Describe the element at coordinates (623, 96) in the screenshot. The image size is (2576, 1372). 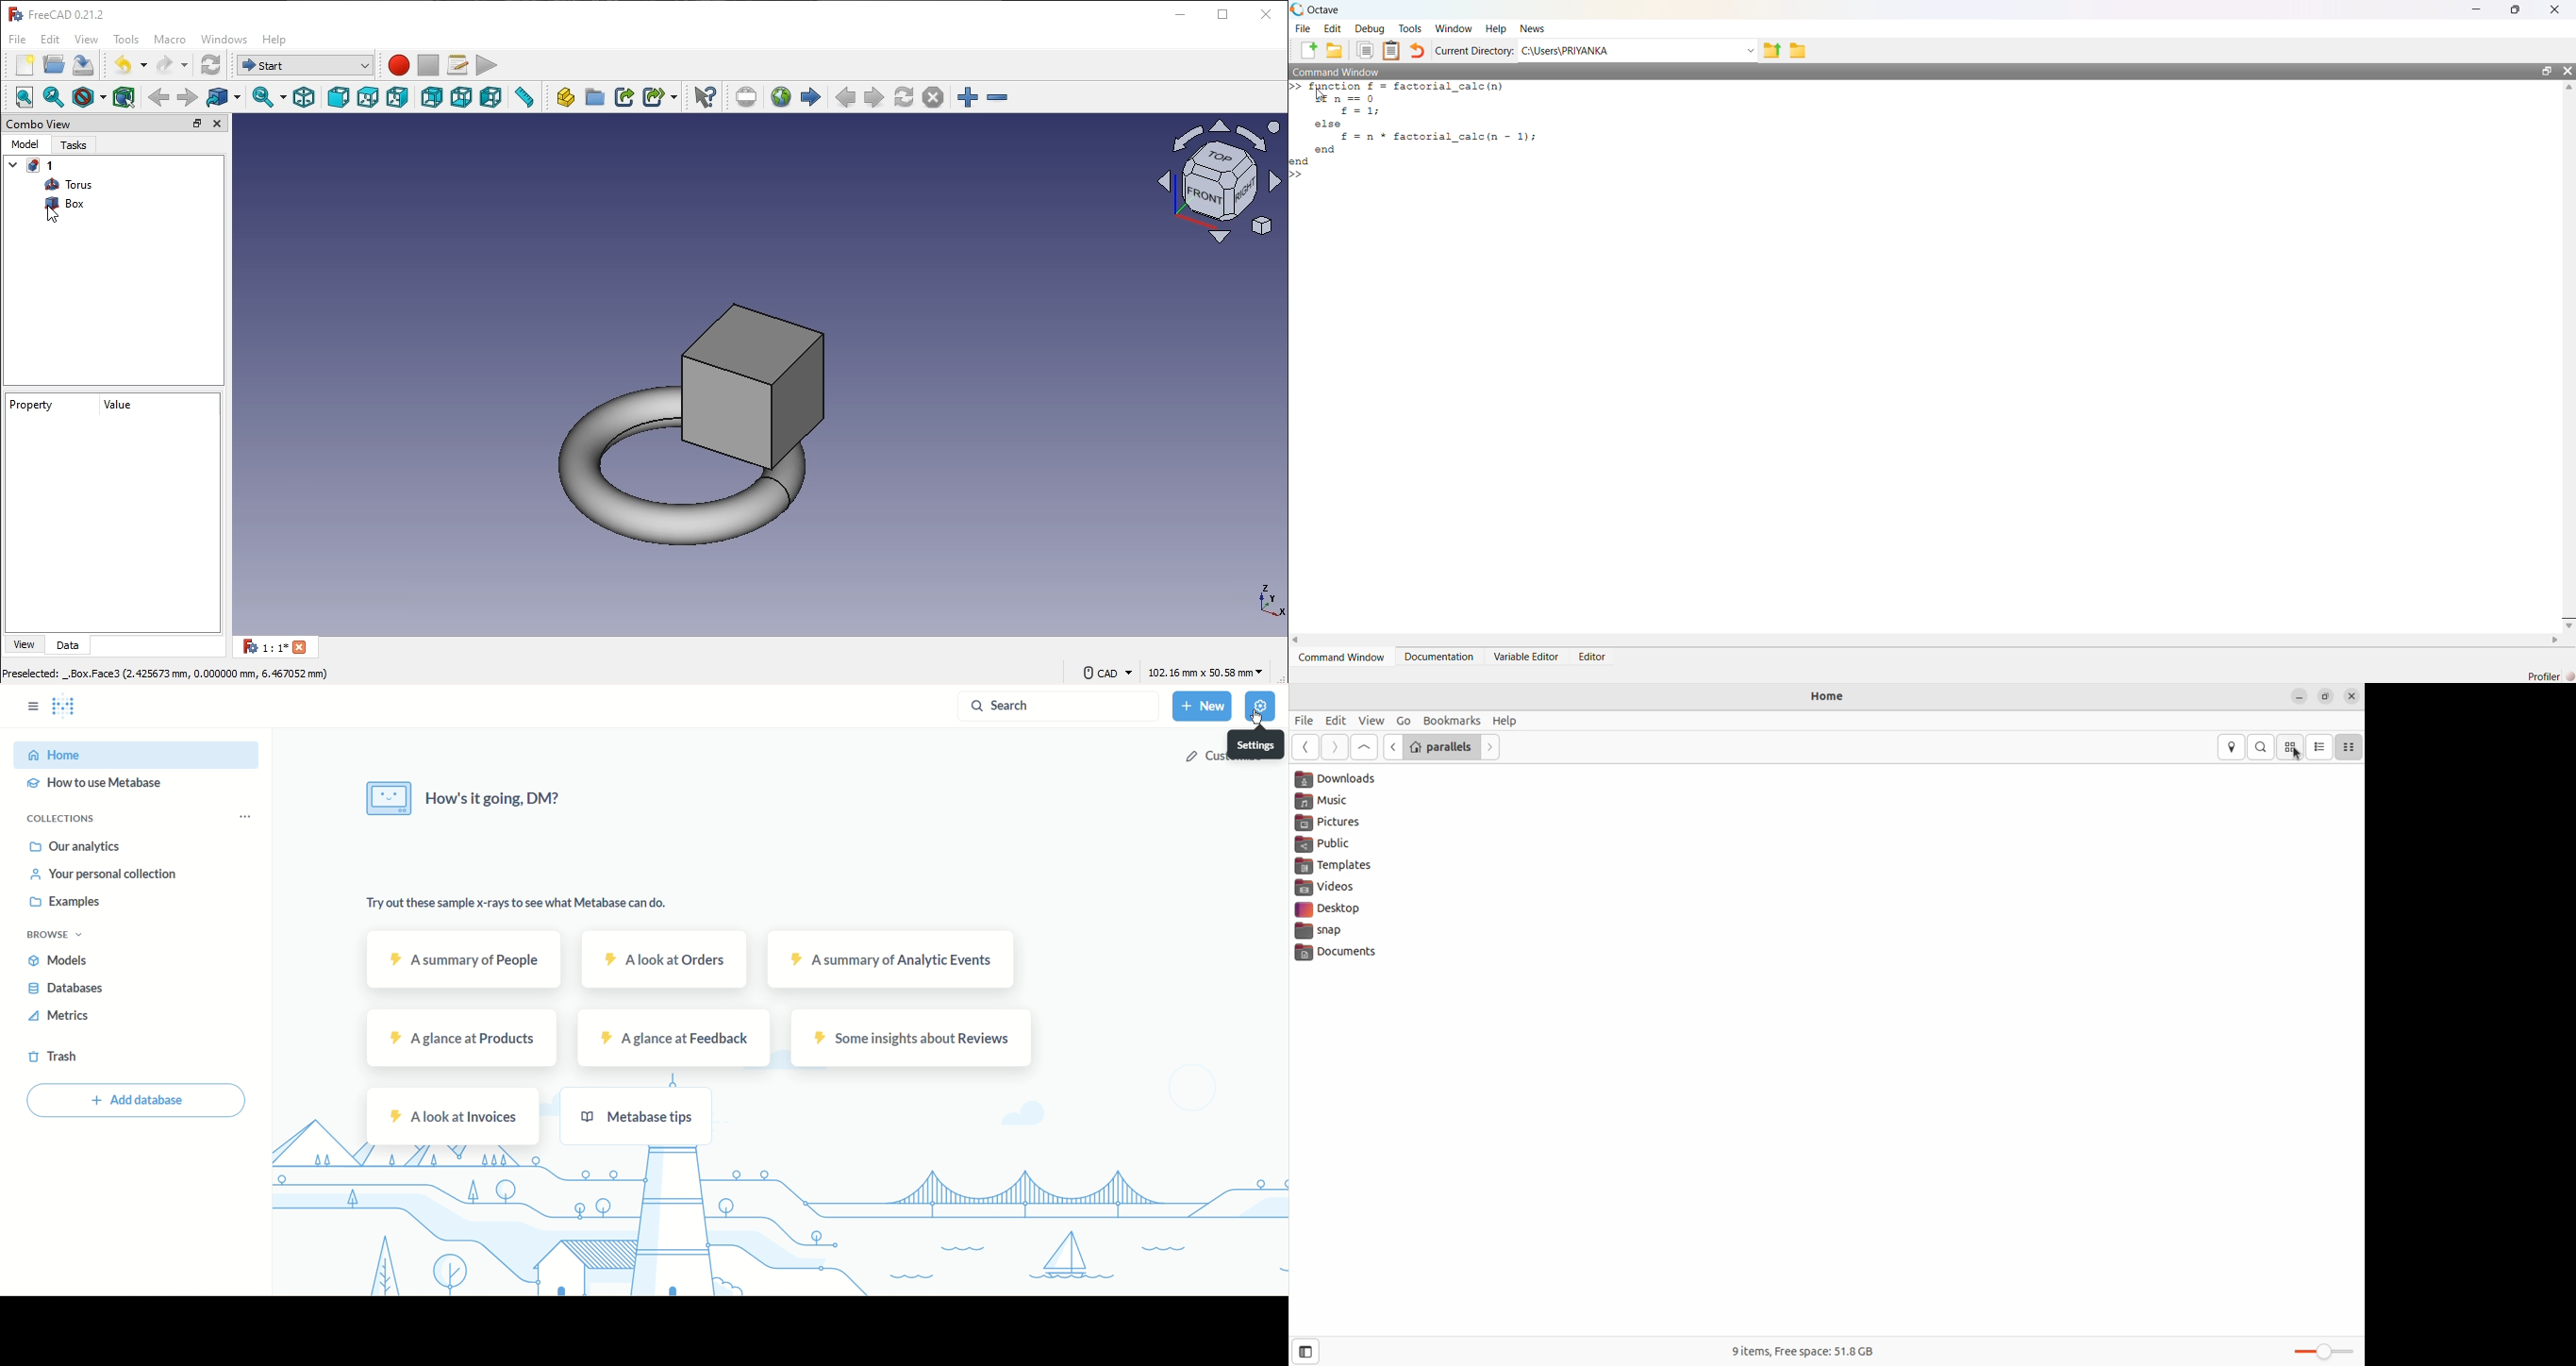
I see `make link` at that location.